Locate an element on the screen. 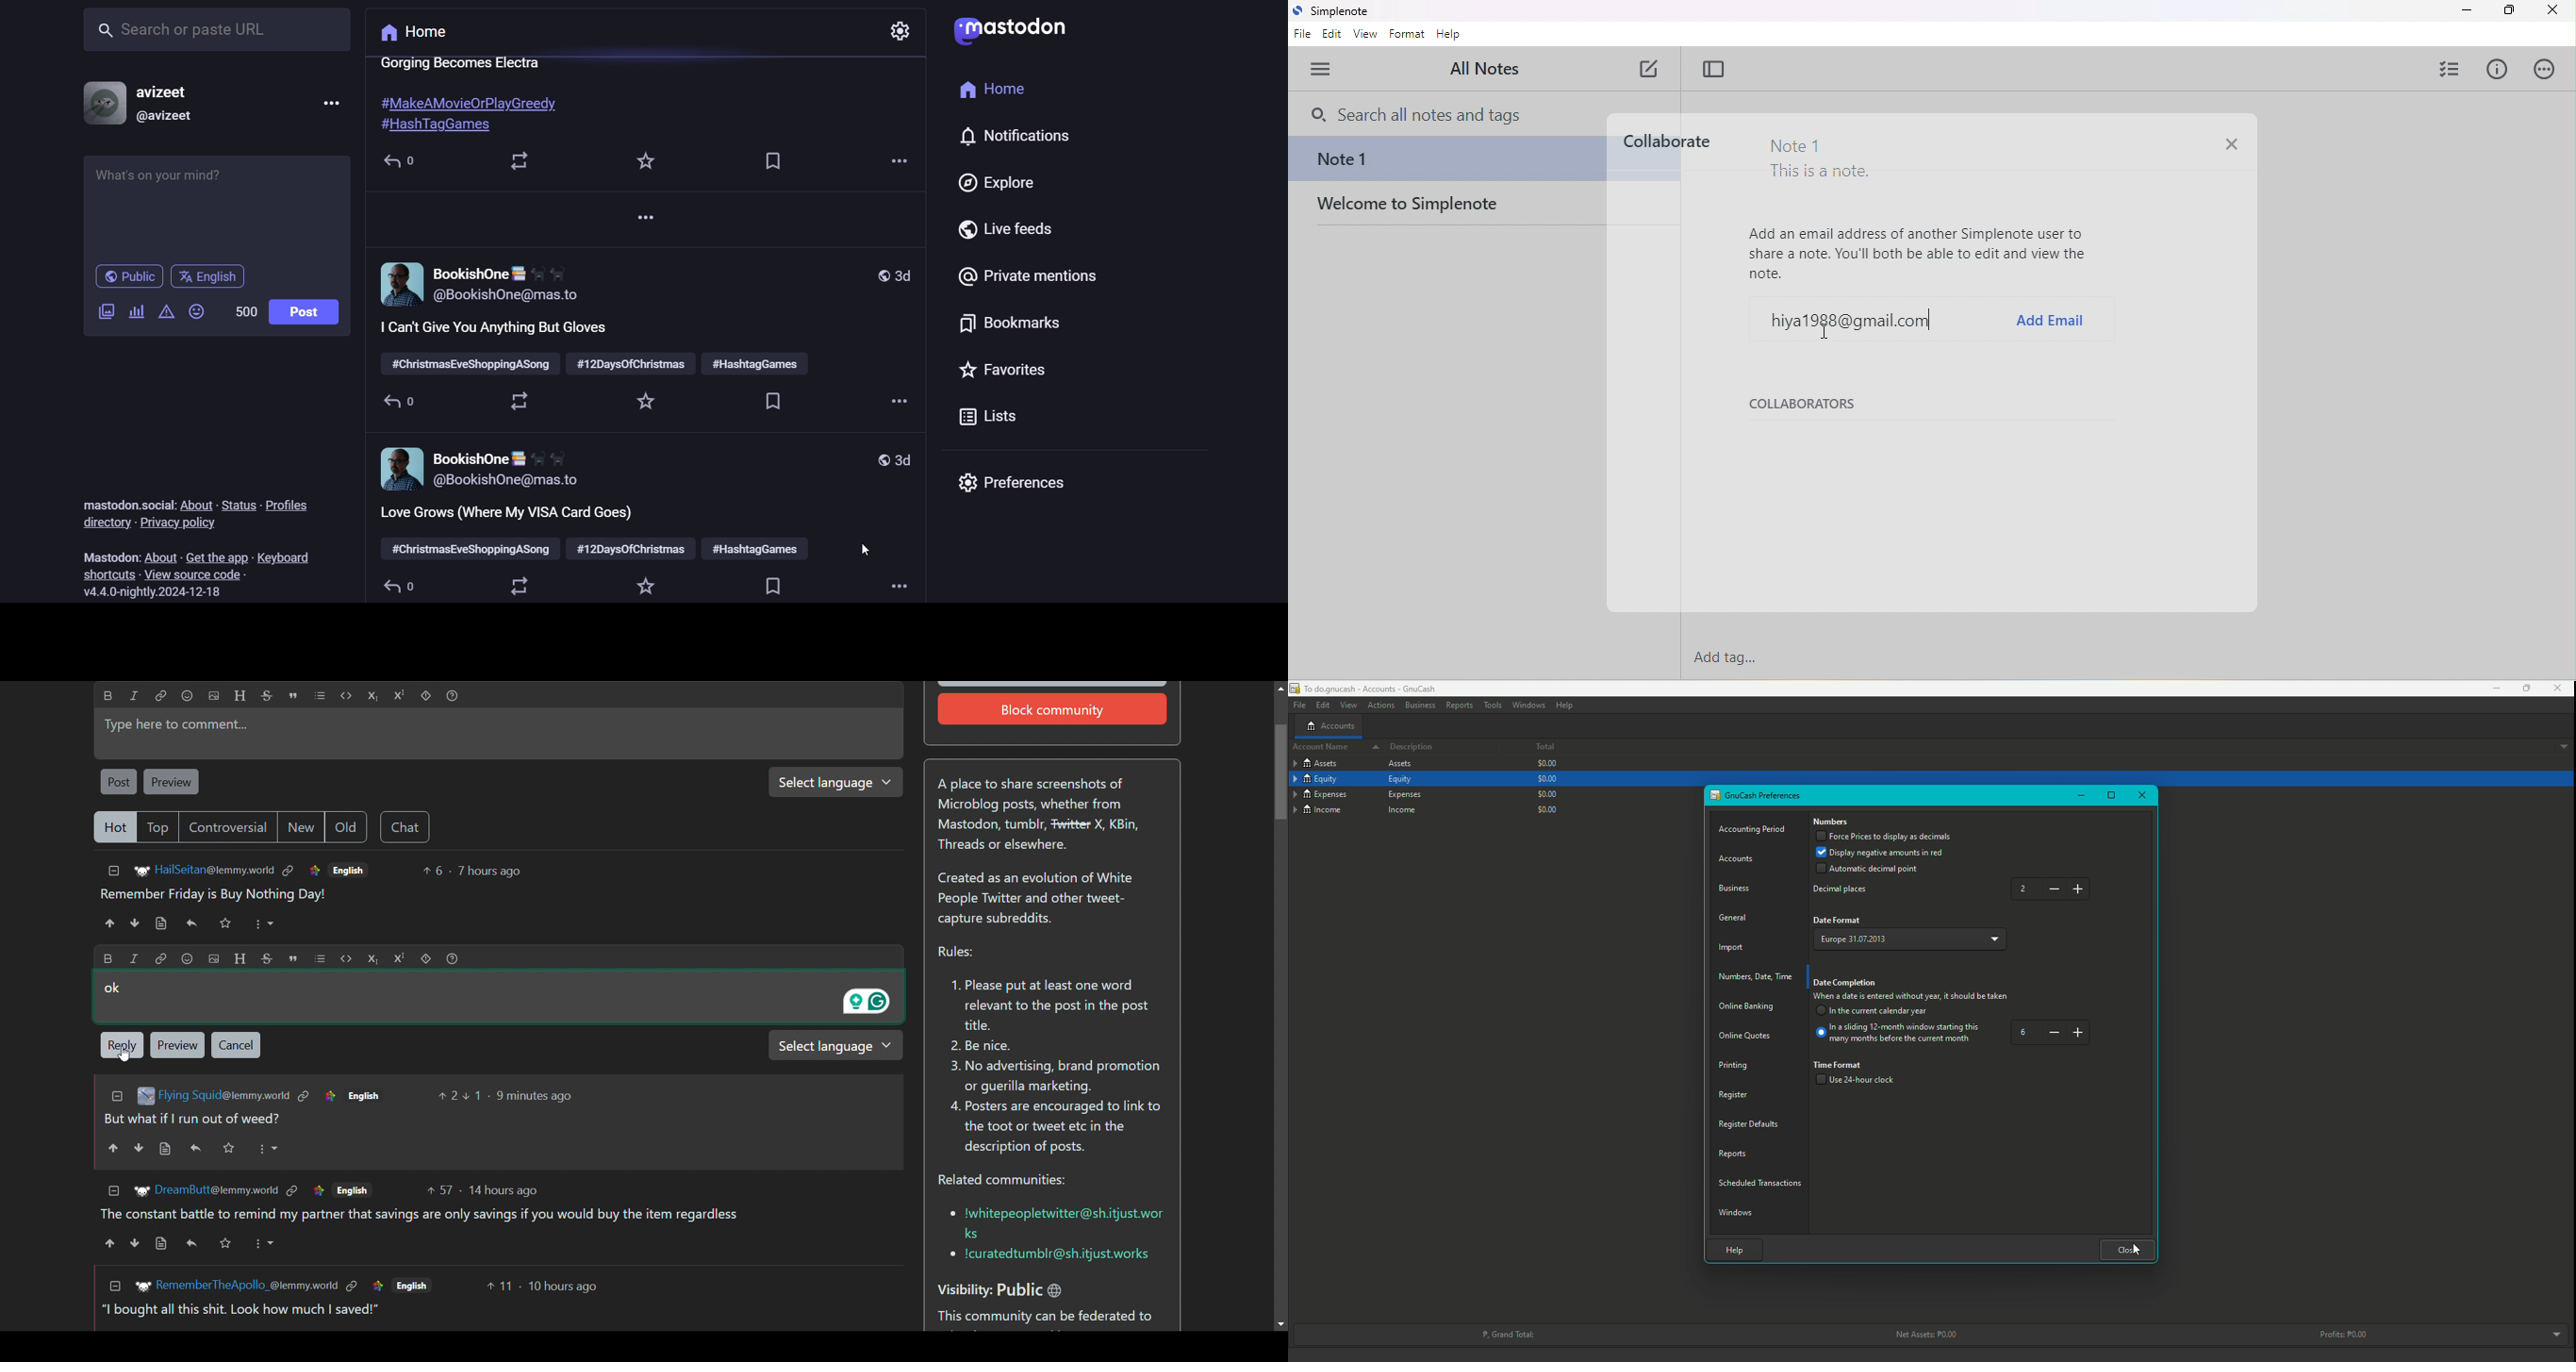 This screenshot has width=2576, height=1372. Numbers, Date, Time is located at coordinates (1758, 977).